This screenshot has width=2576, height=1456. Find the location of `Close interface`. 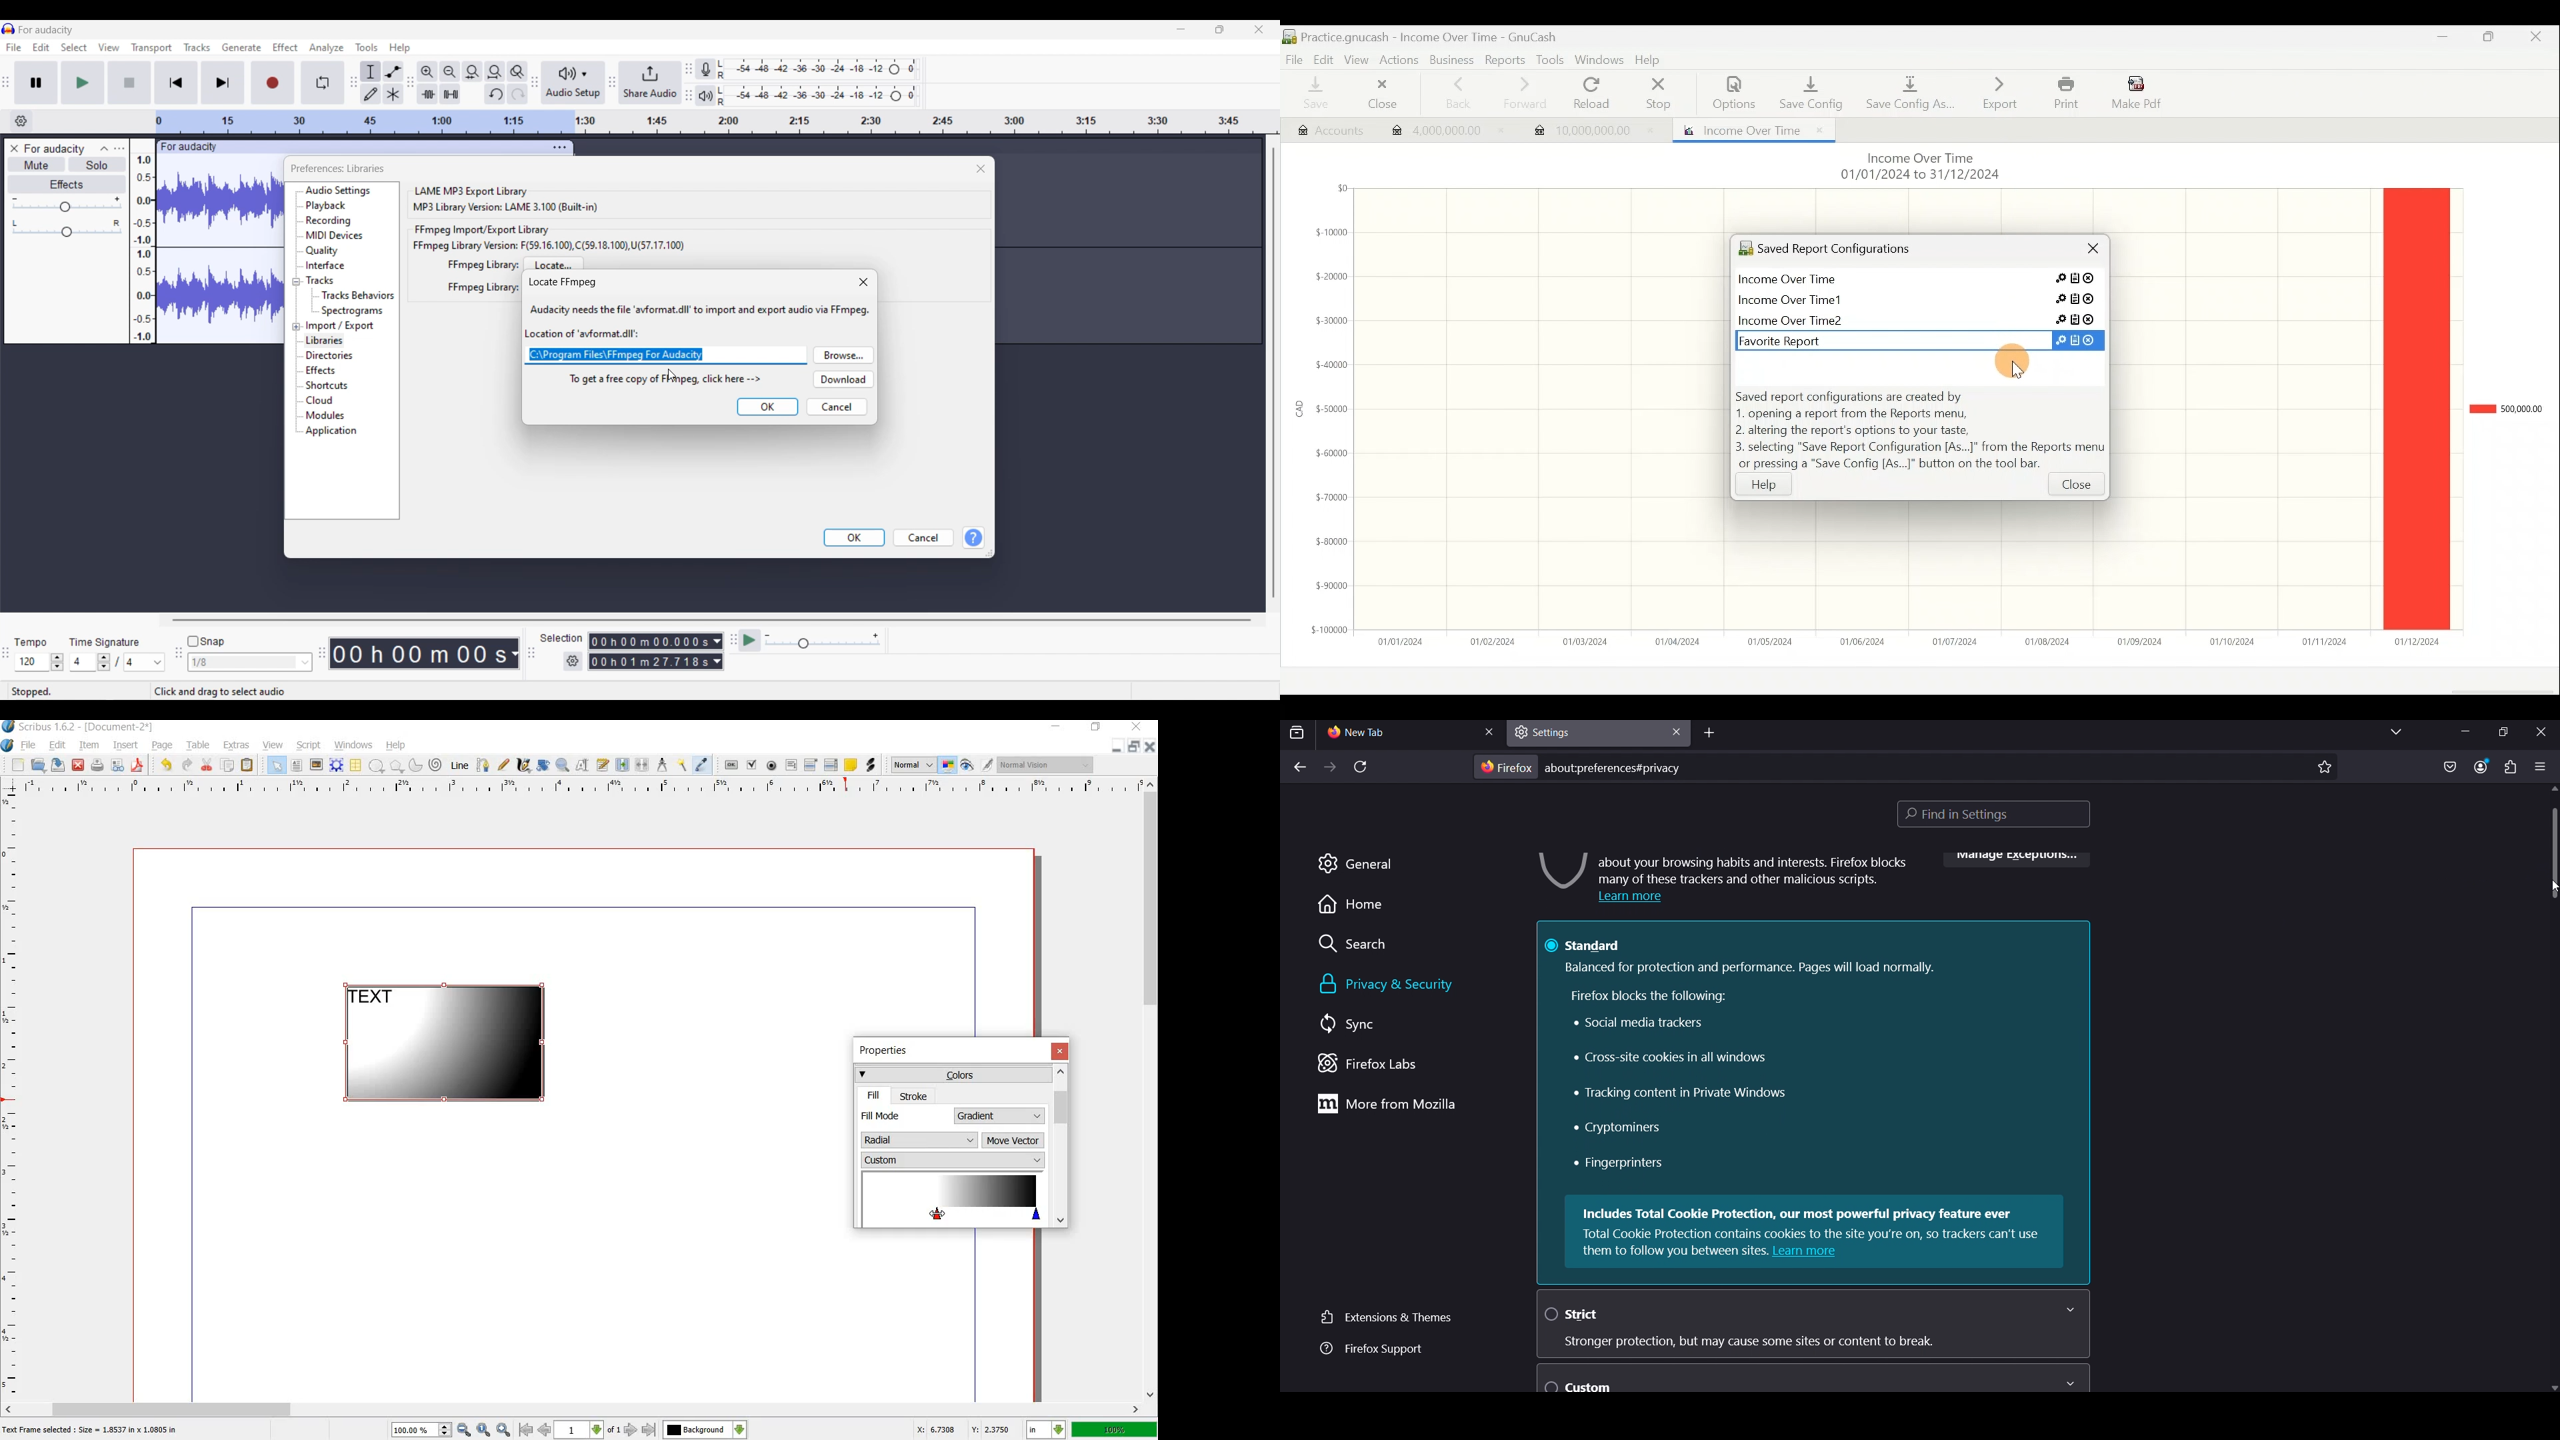

Close interface is located at coordinates (1259, 29).